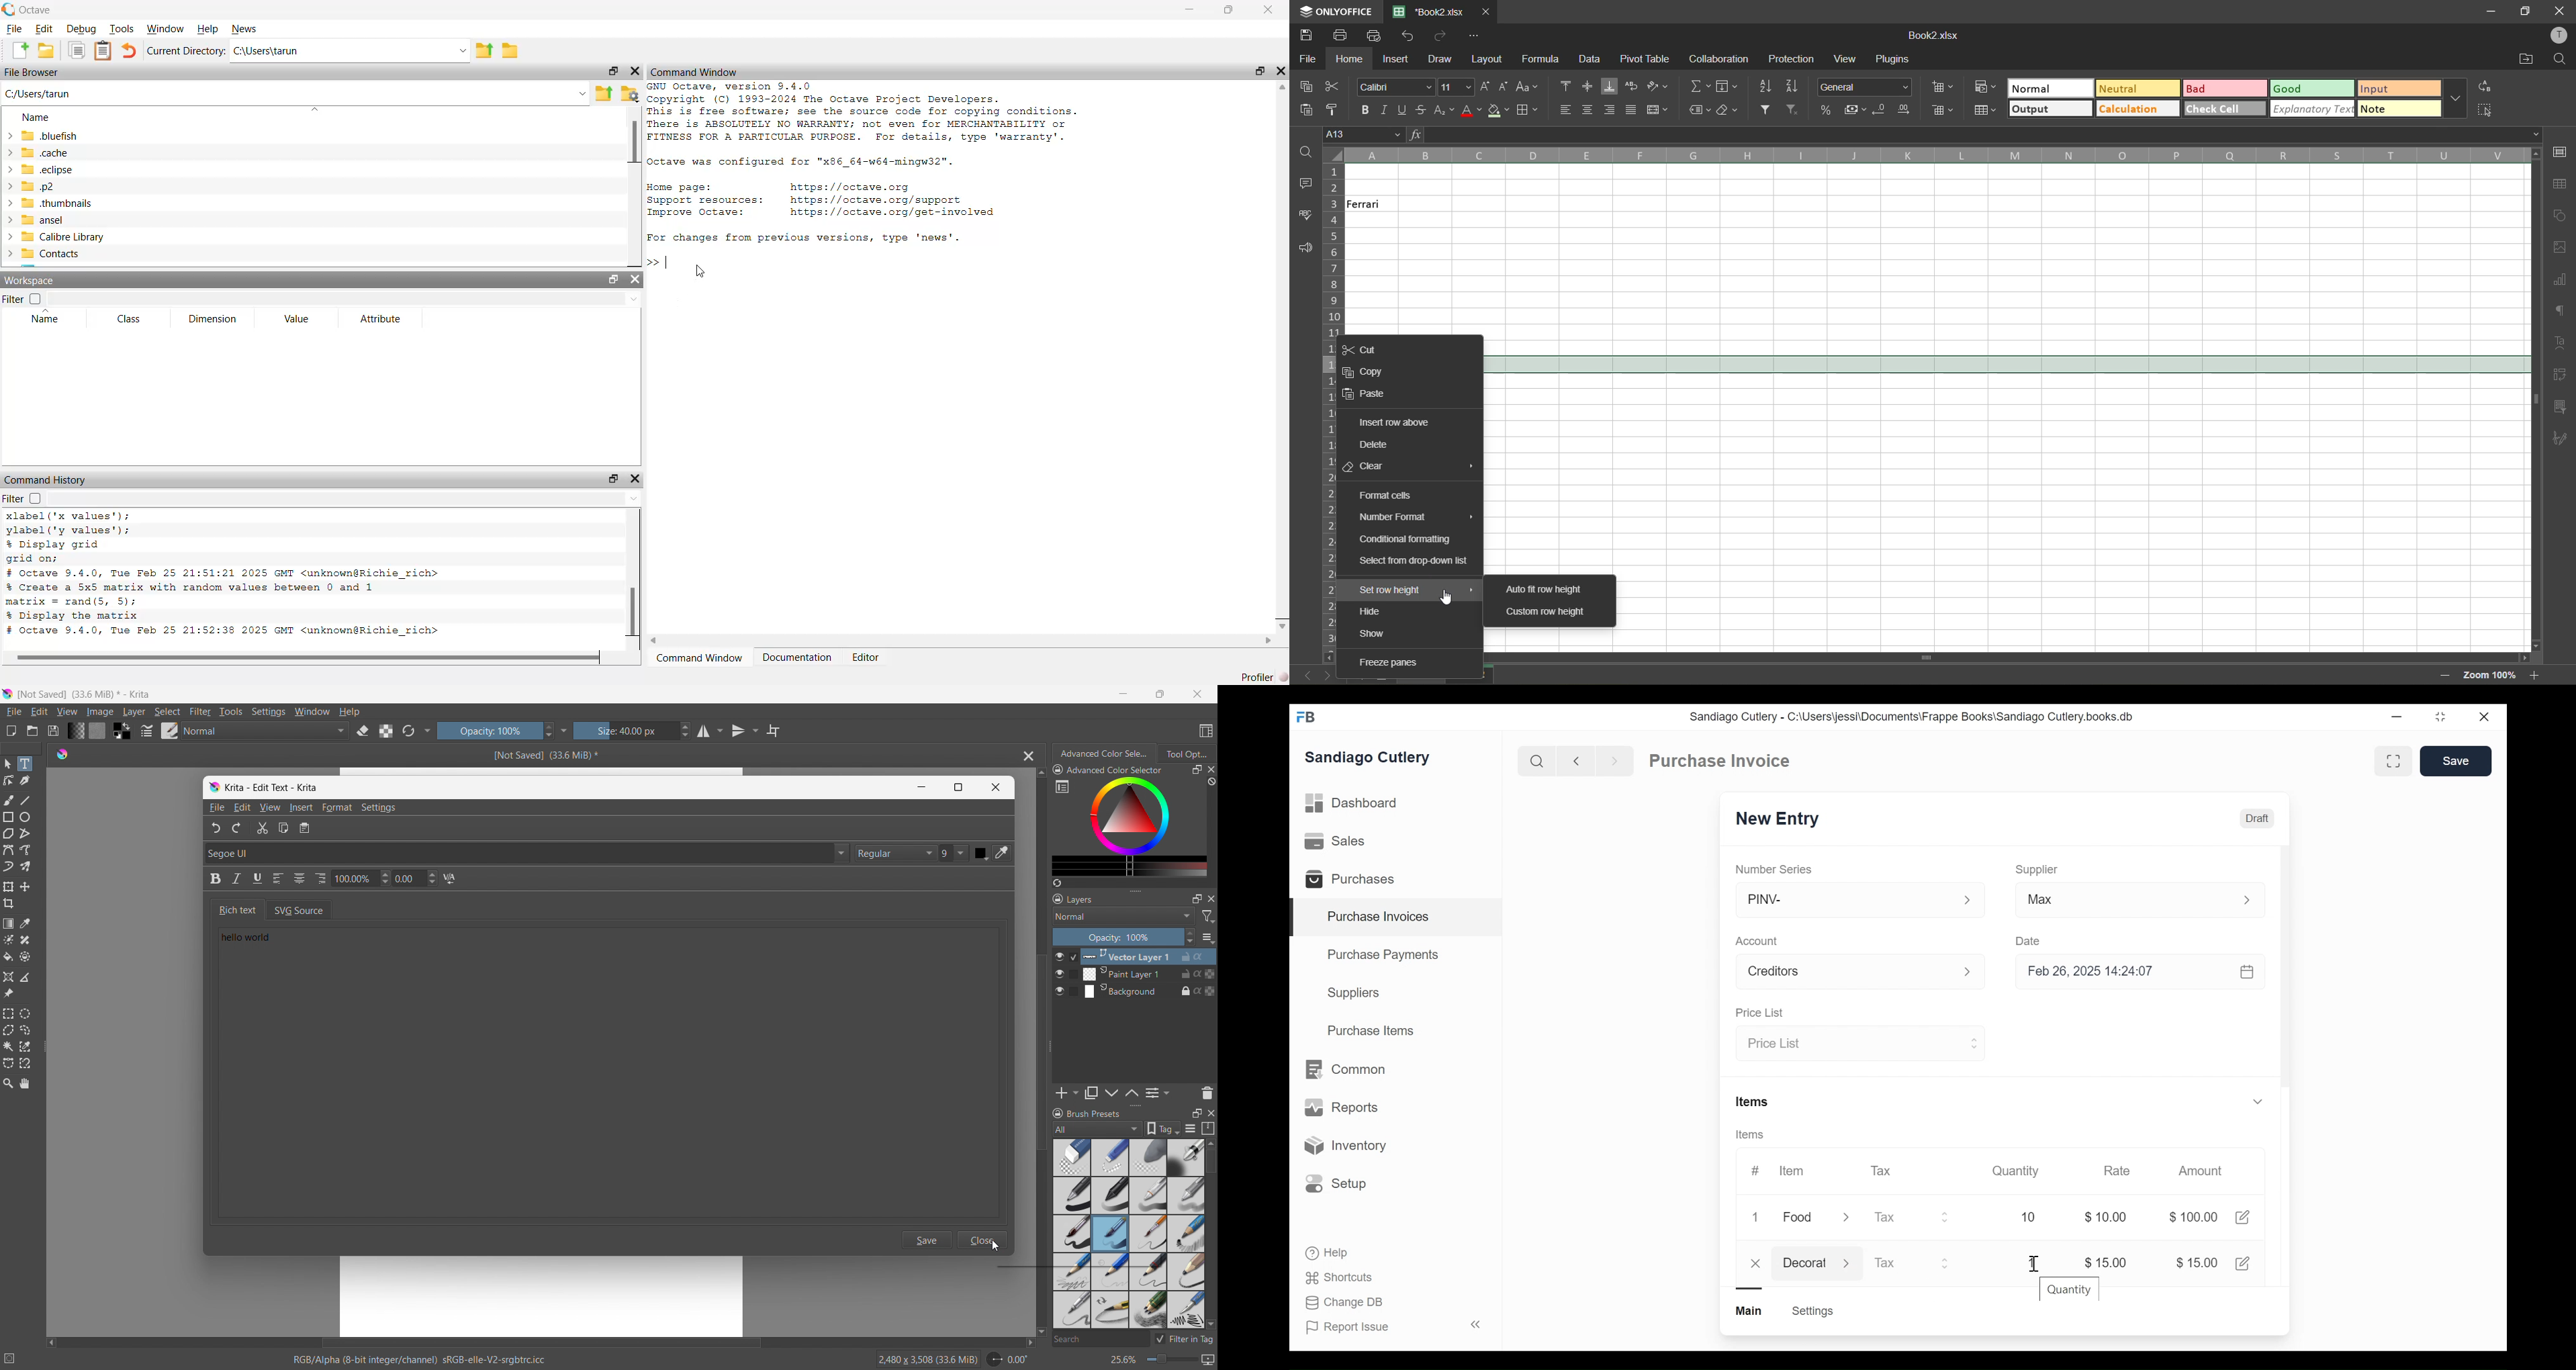  What do you see at coordinates (1397, 57) in the screenshot?
I see `insert` at bounding box center [1397, 57].